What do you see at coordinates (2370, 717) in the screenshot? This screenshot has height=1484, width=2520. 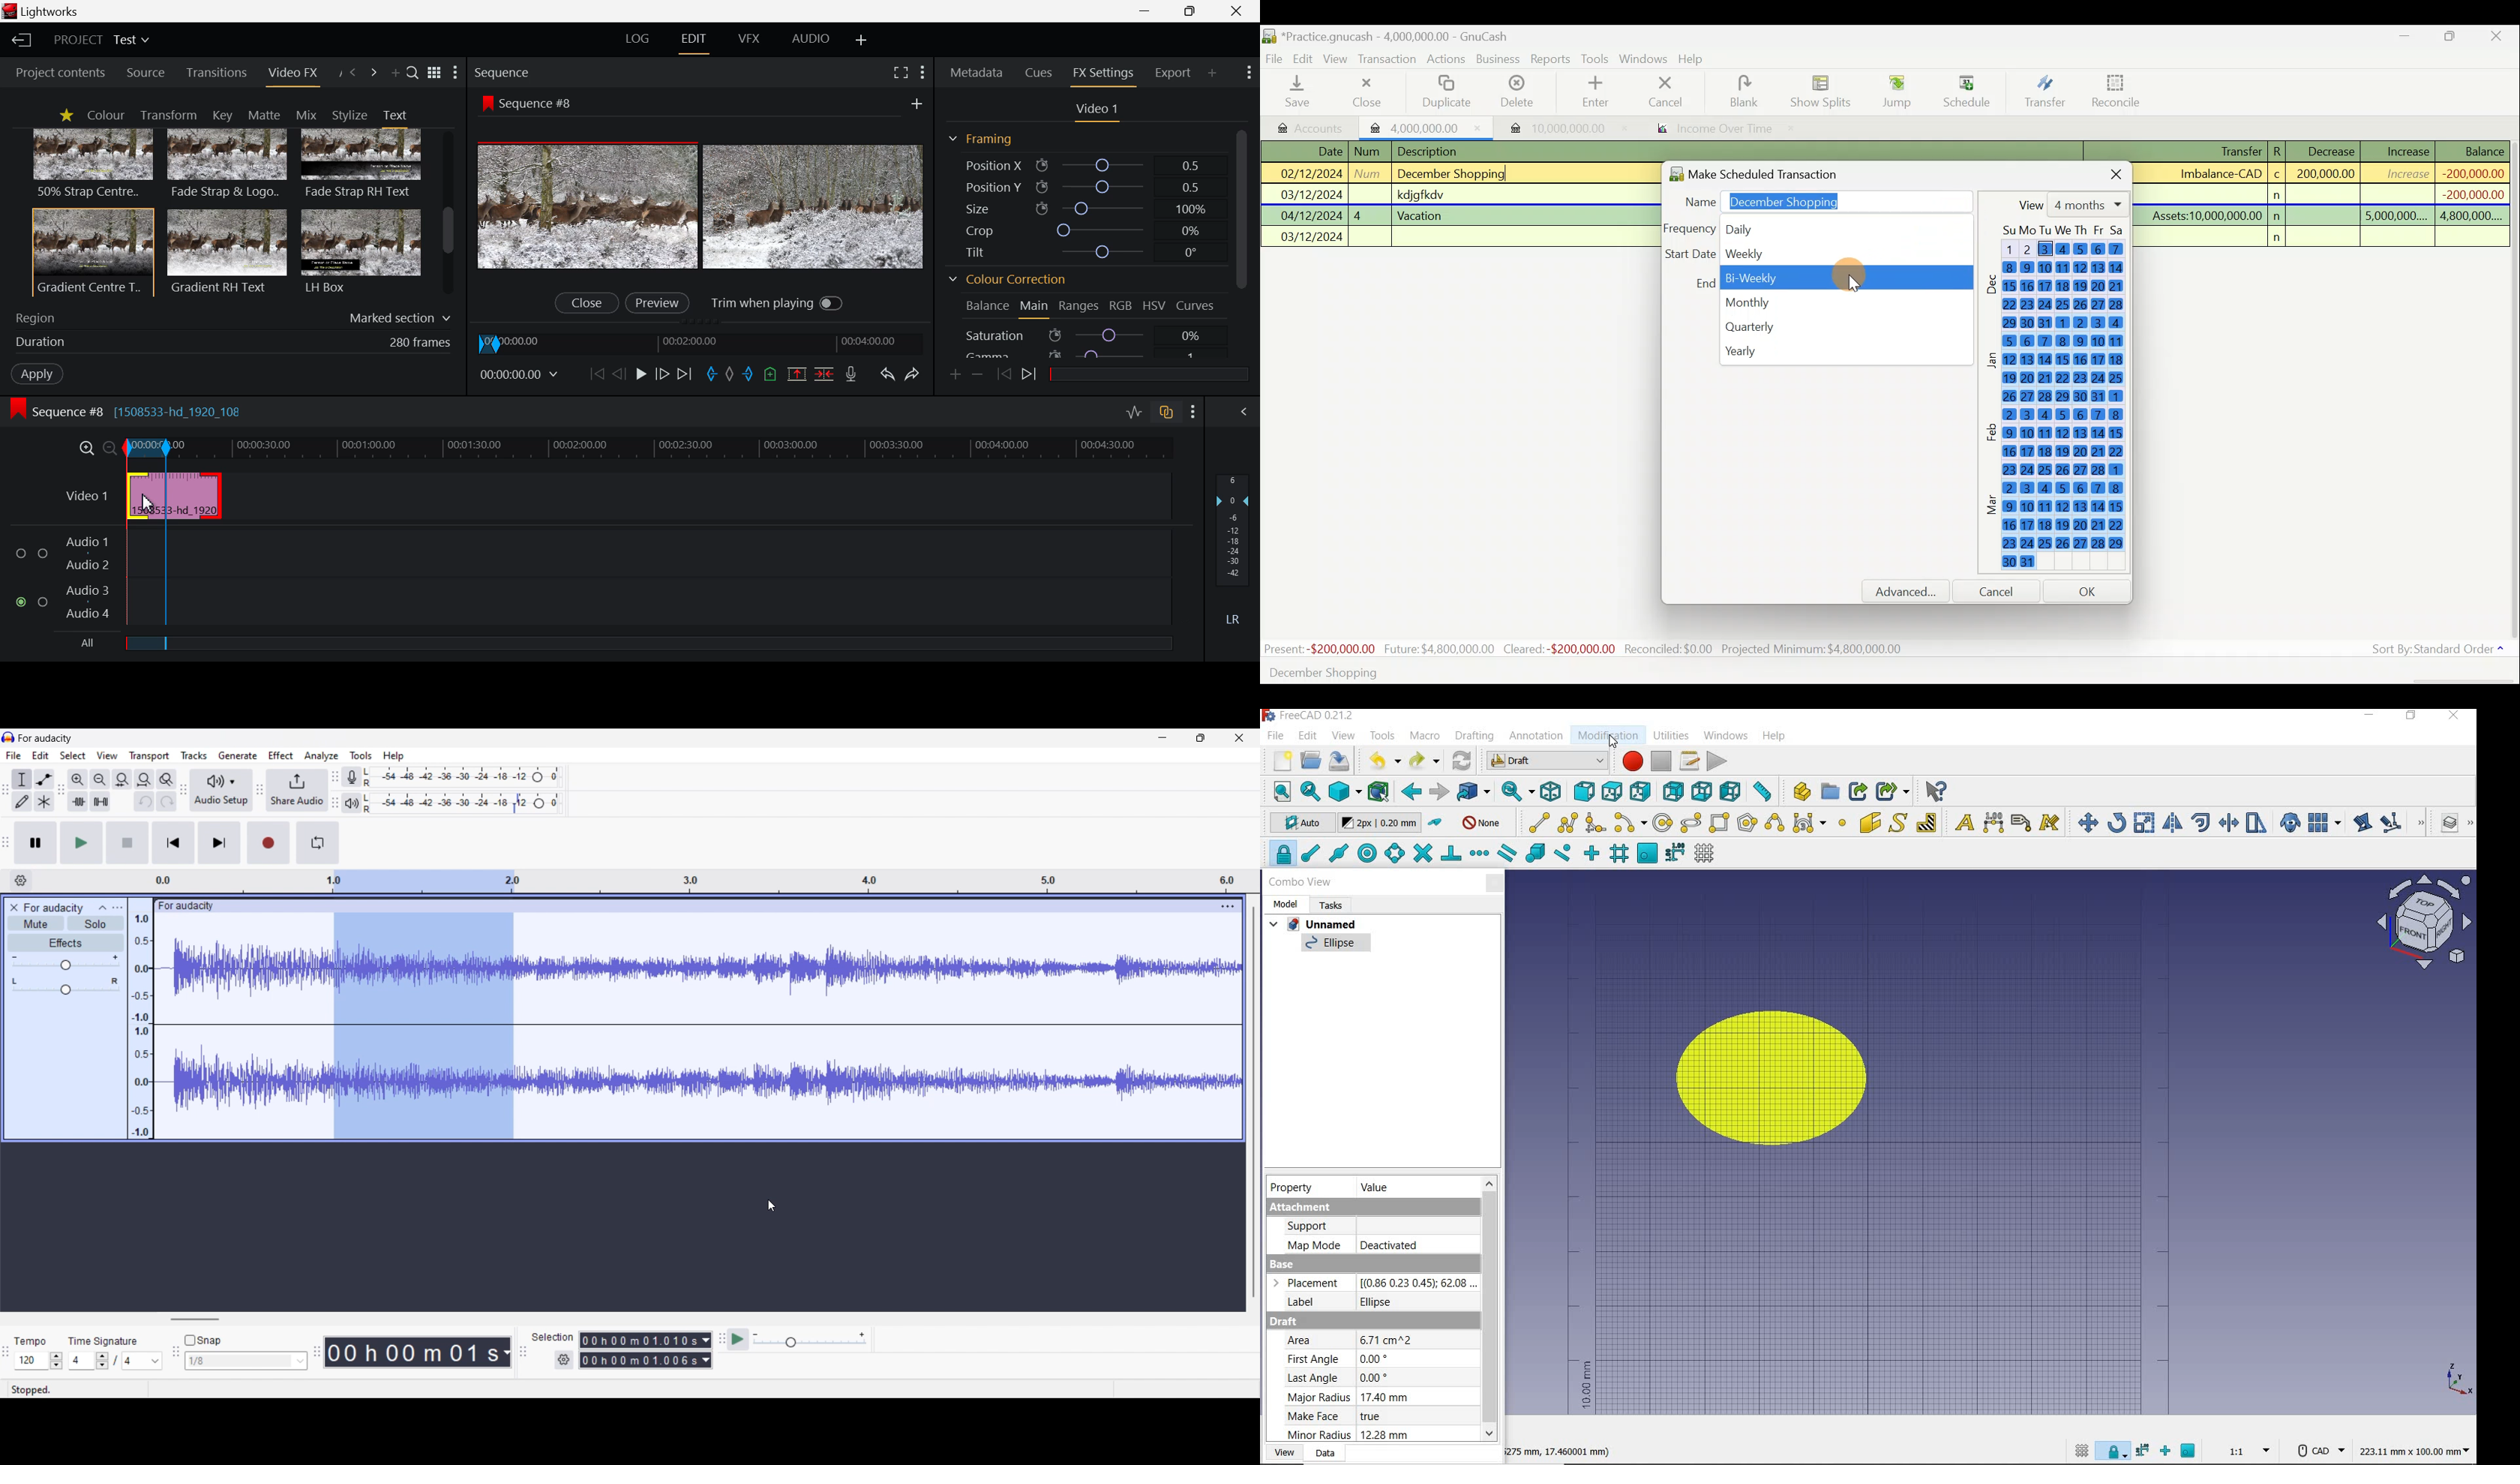 I see `minimize` at bounding box center [2370, 717].